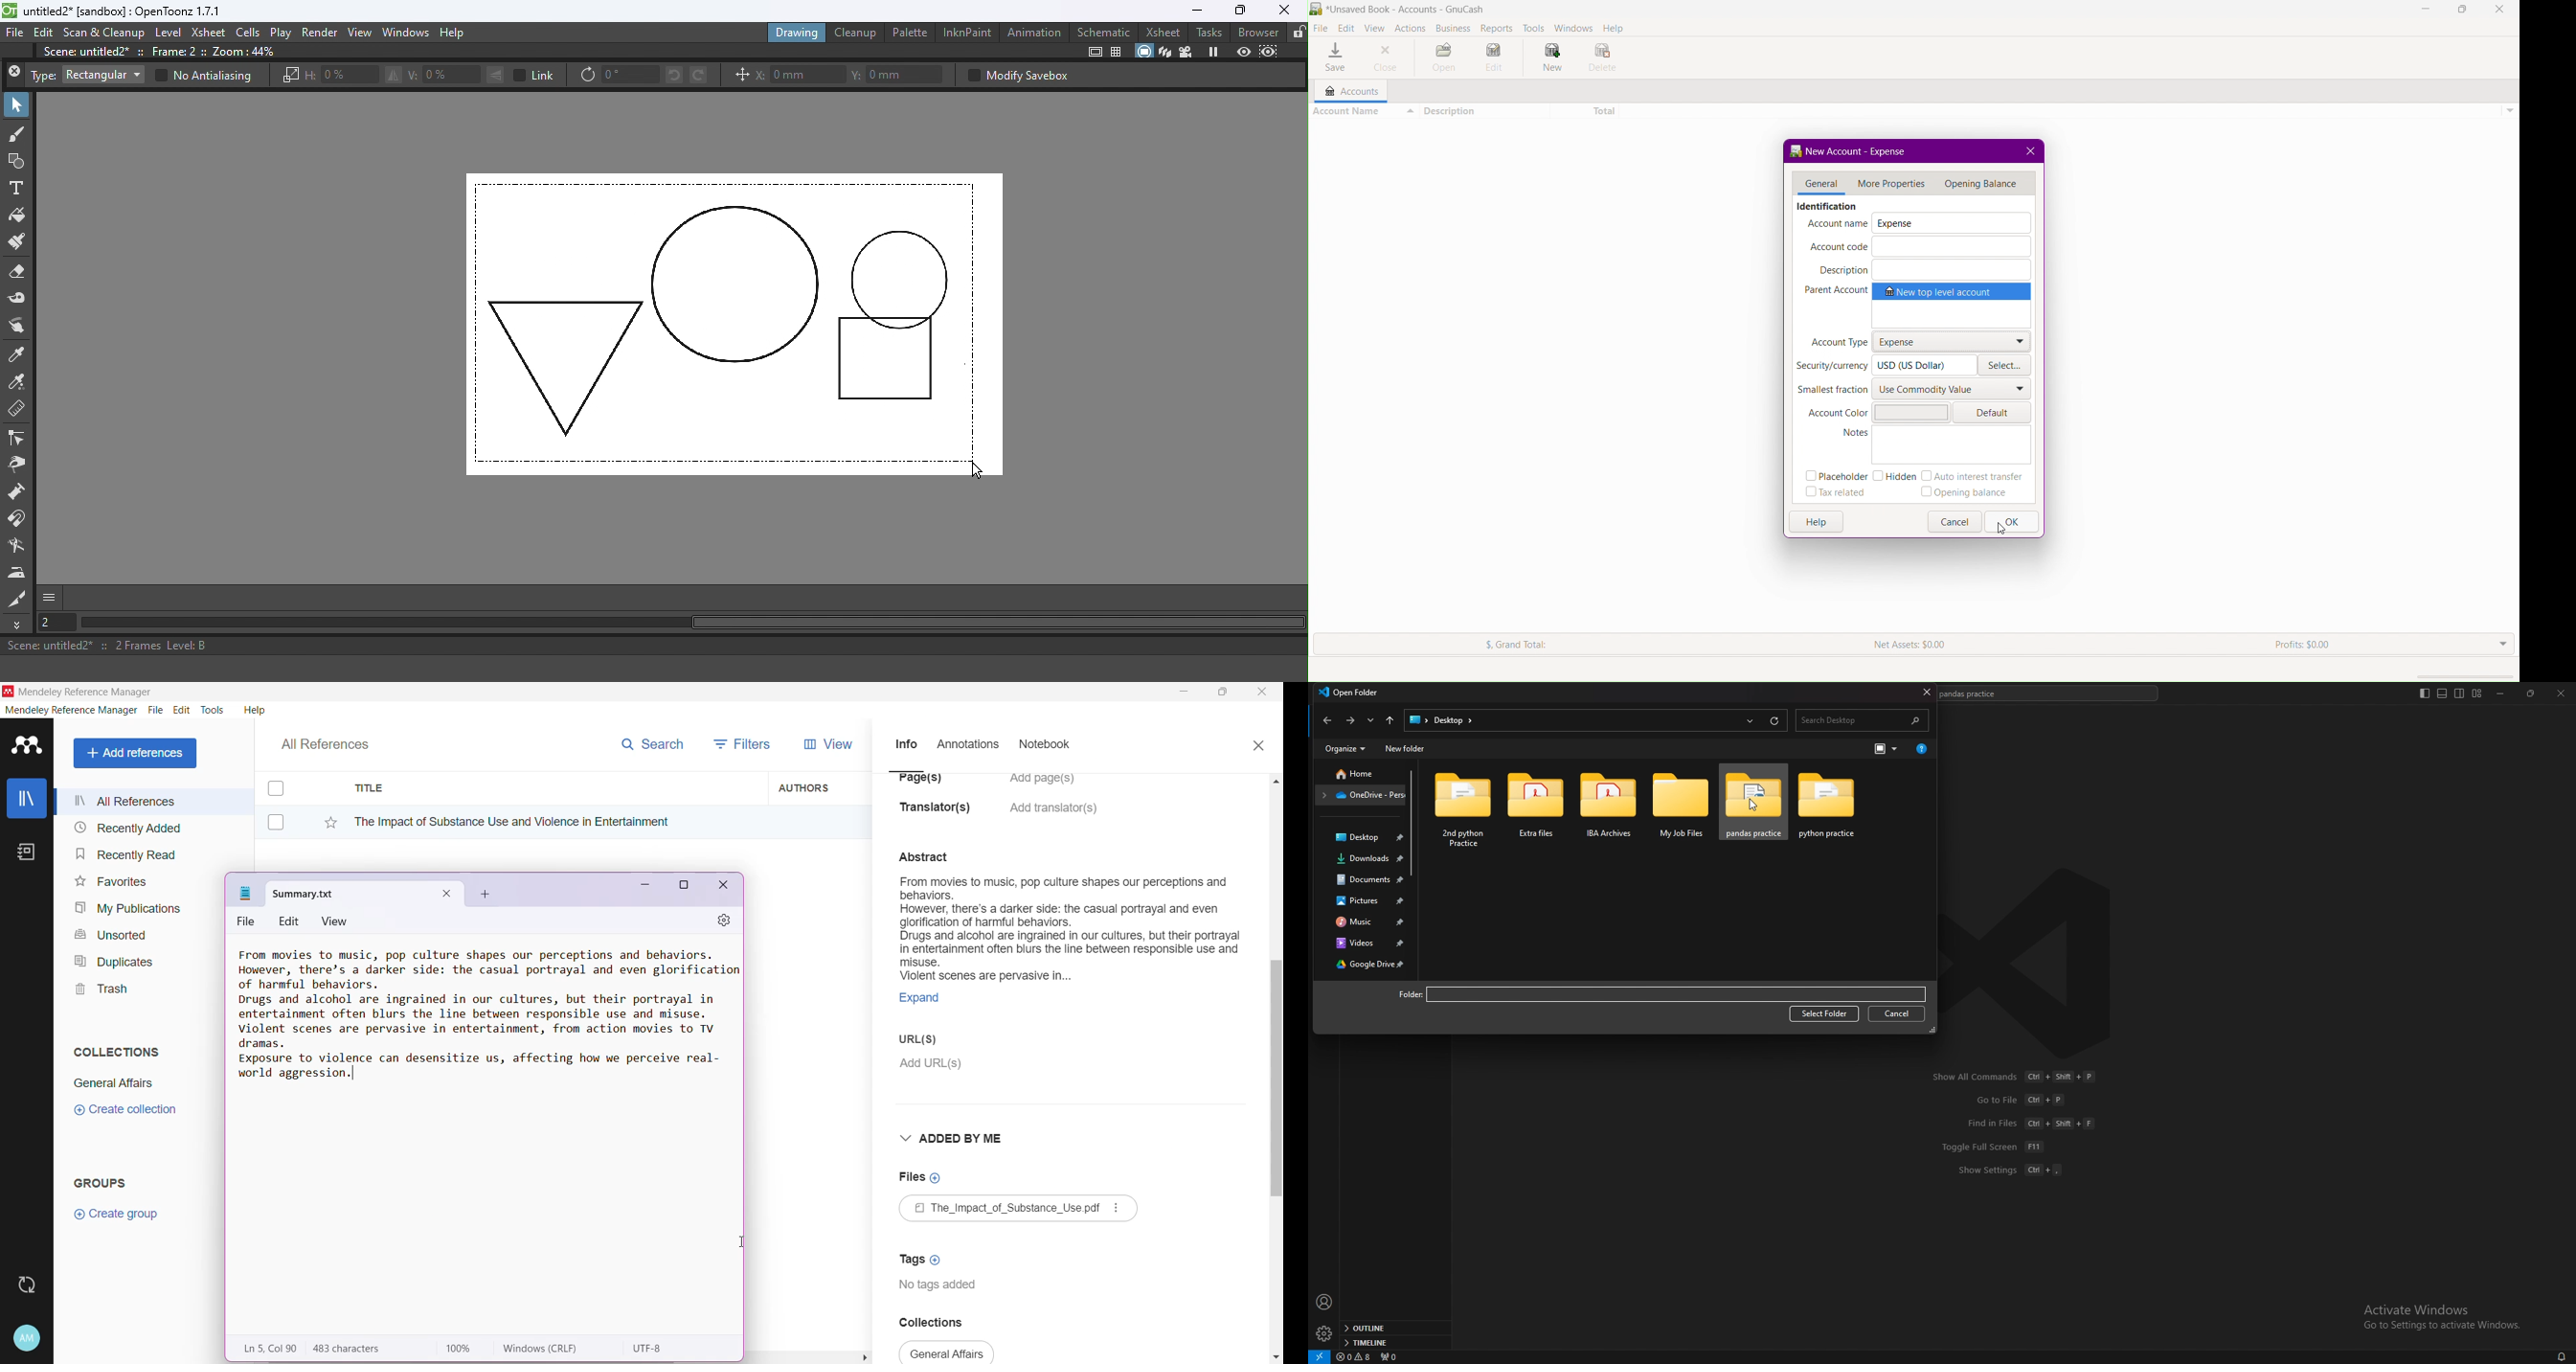  I want to click on Document Summary copied and pasted to a notepad on System , so click(483, 1026).